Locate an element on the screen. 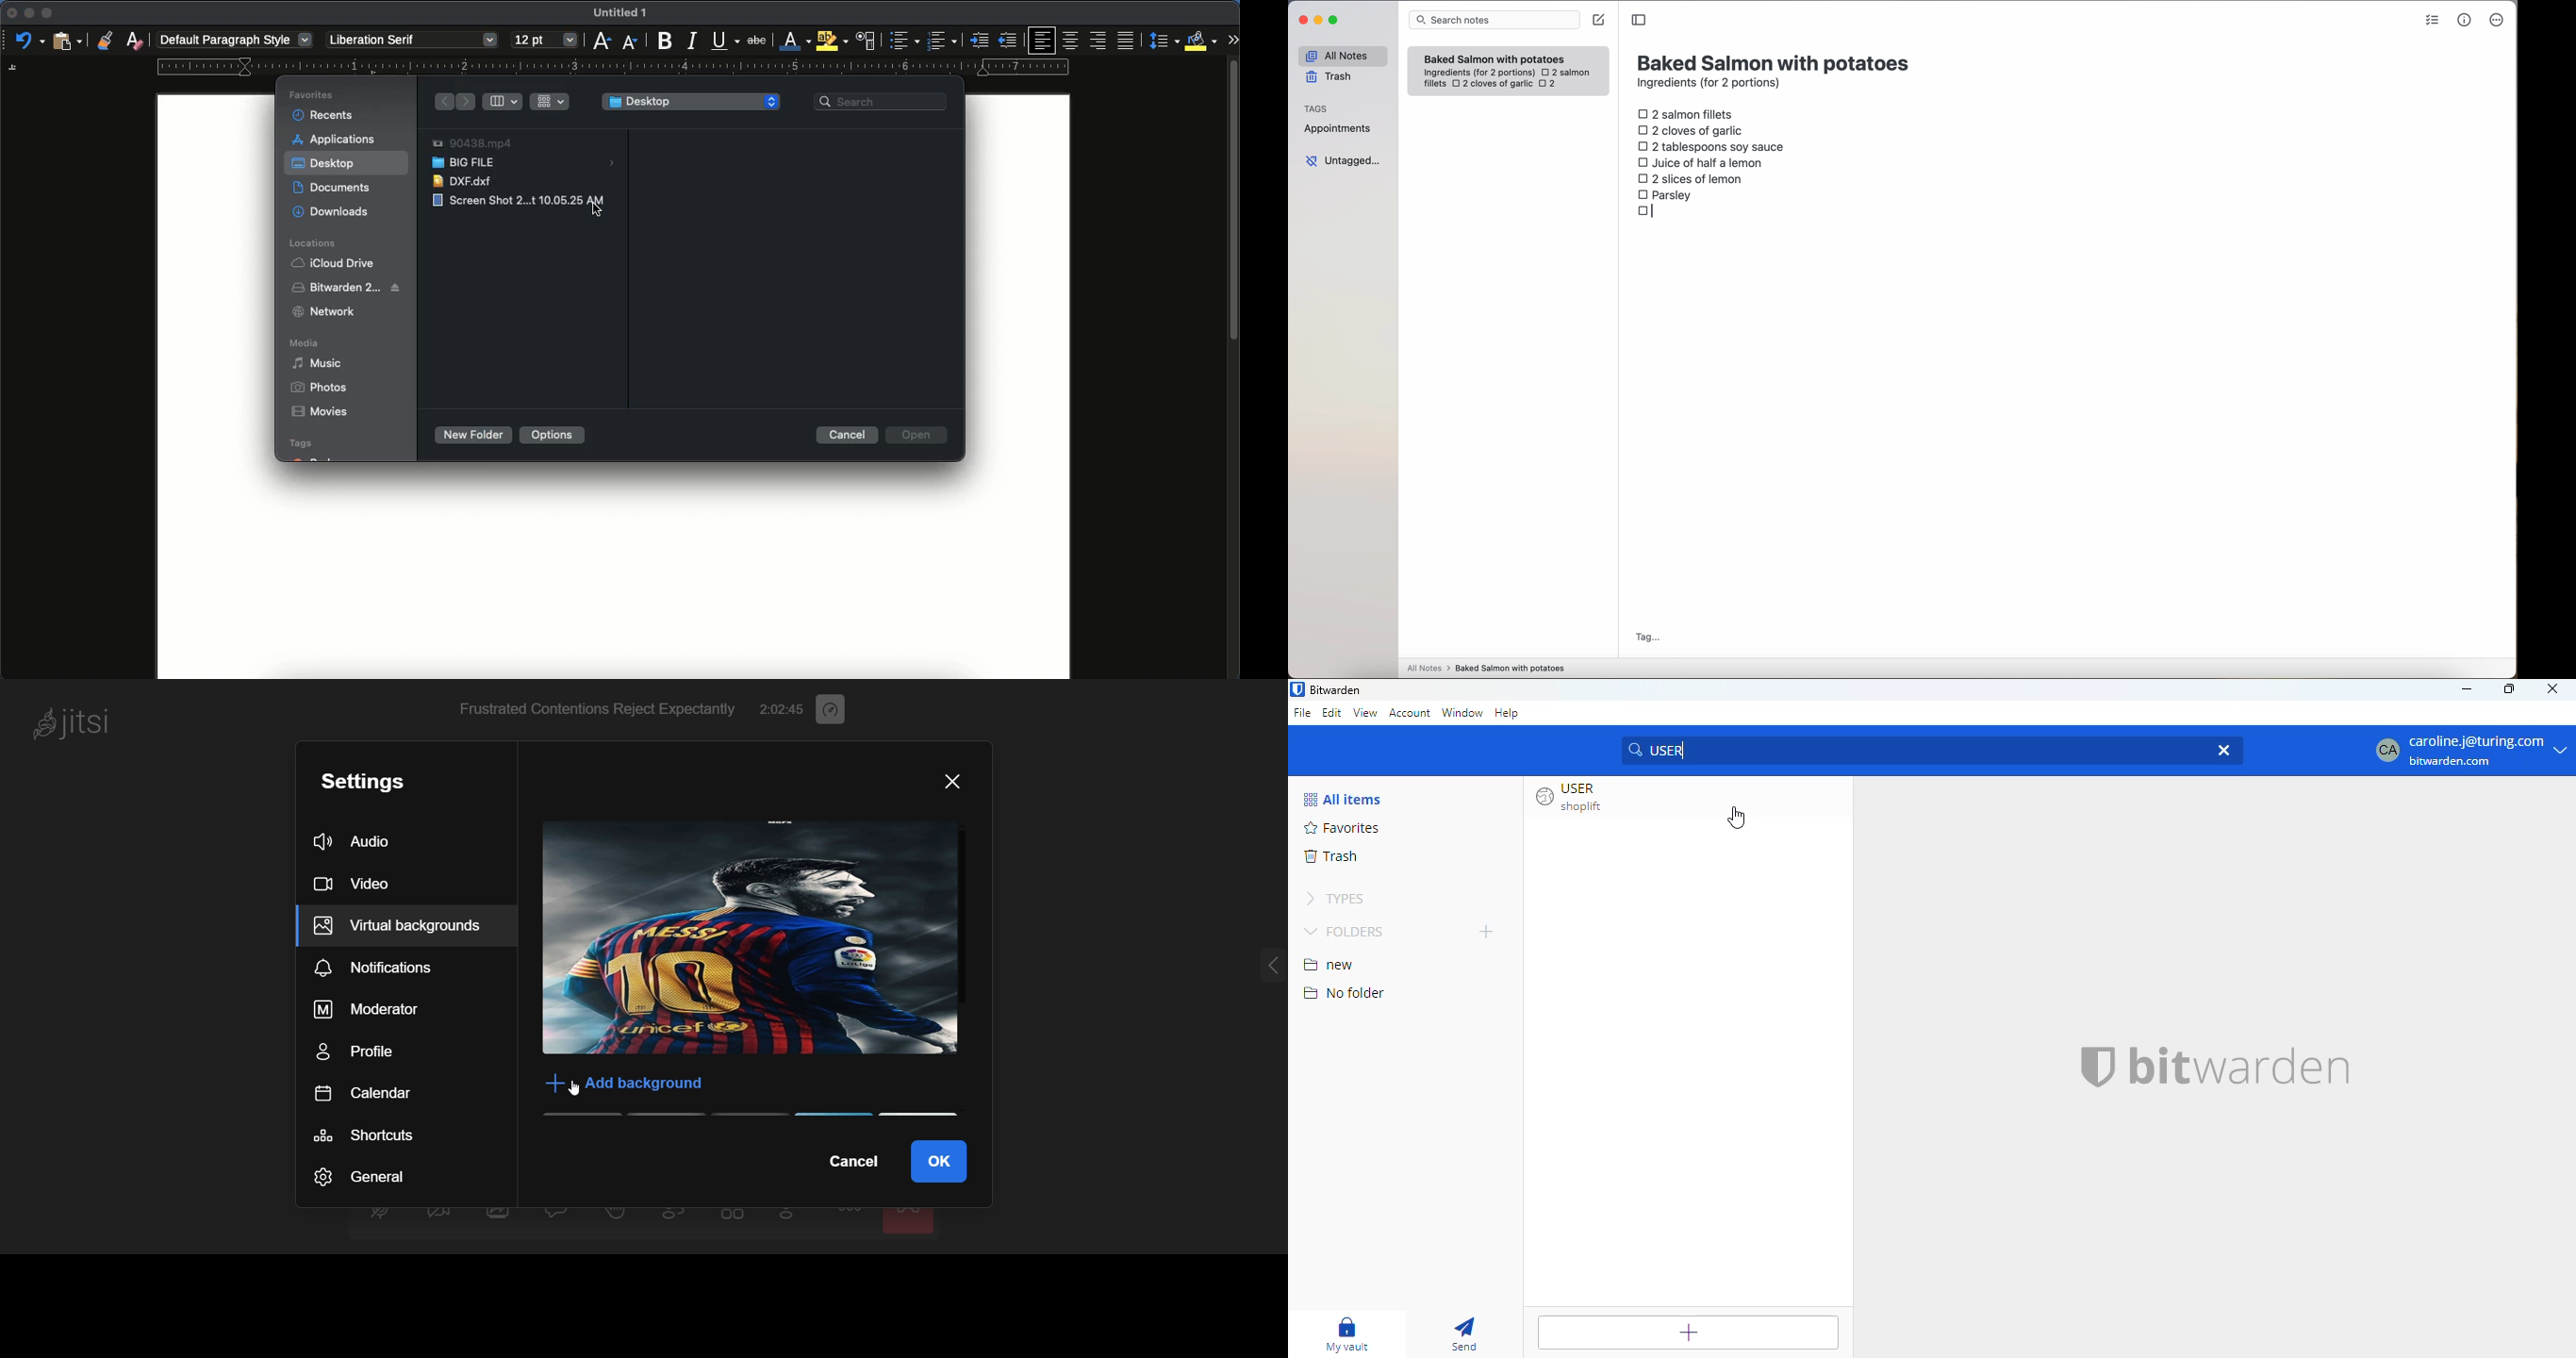 The height and width of the screenshot is (1372, 2576). desktop is located at coordinates (692, 103).